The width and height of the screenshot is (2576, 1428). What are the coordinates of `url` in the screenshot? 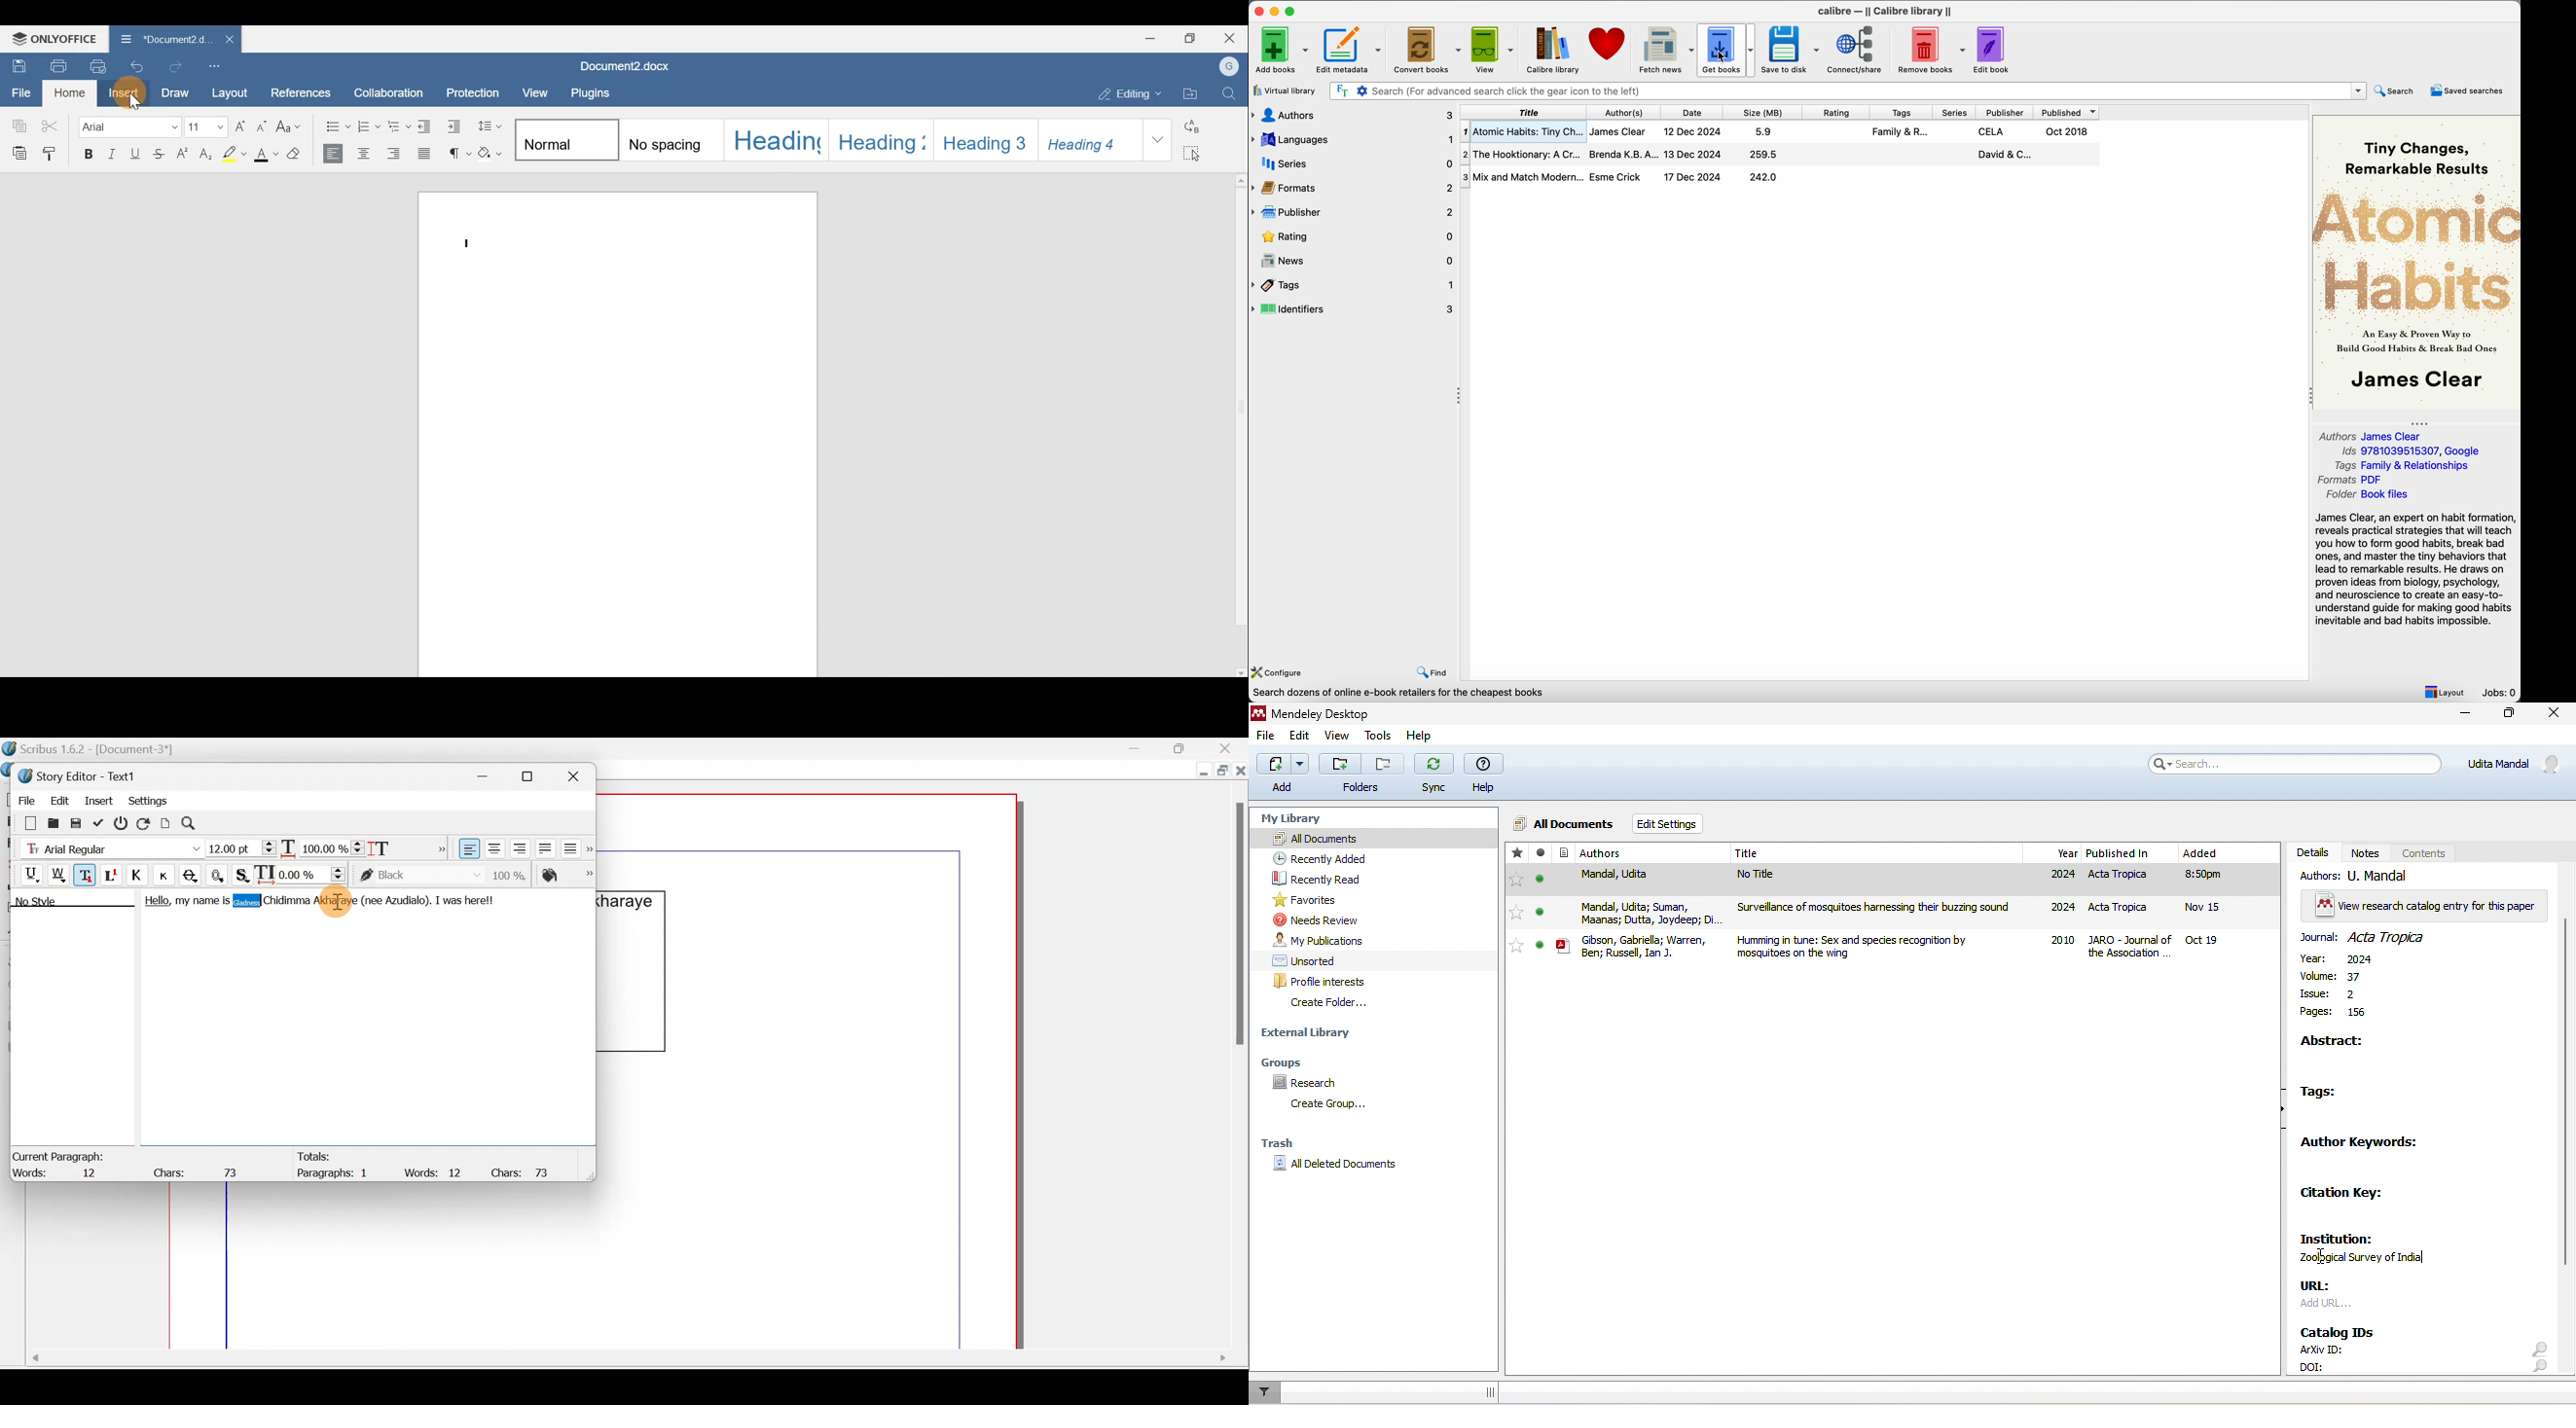 It's located at (2325, 1287).